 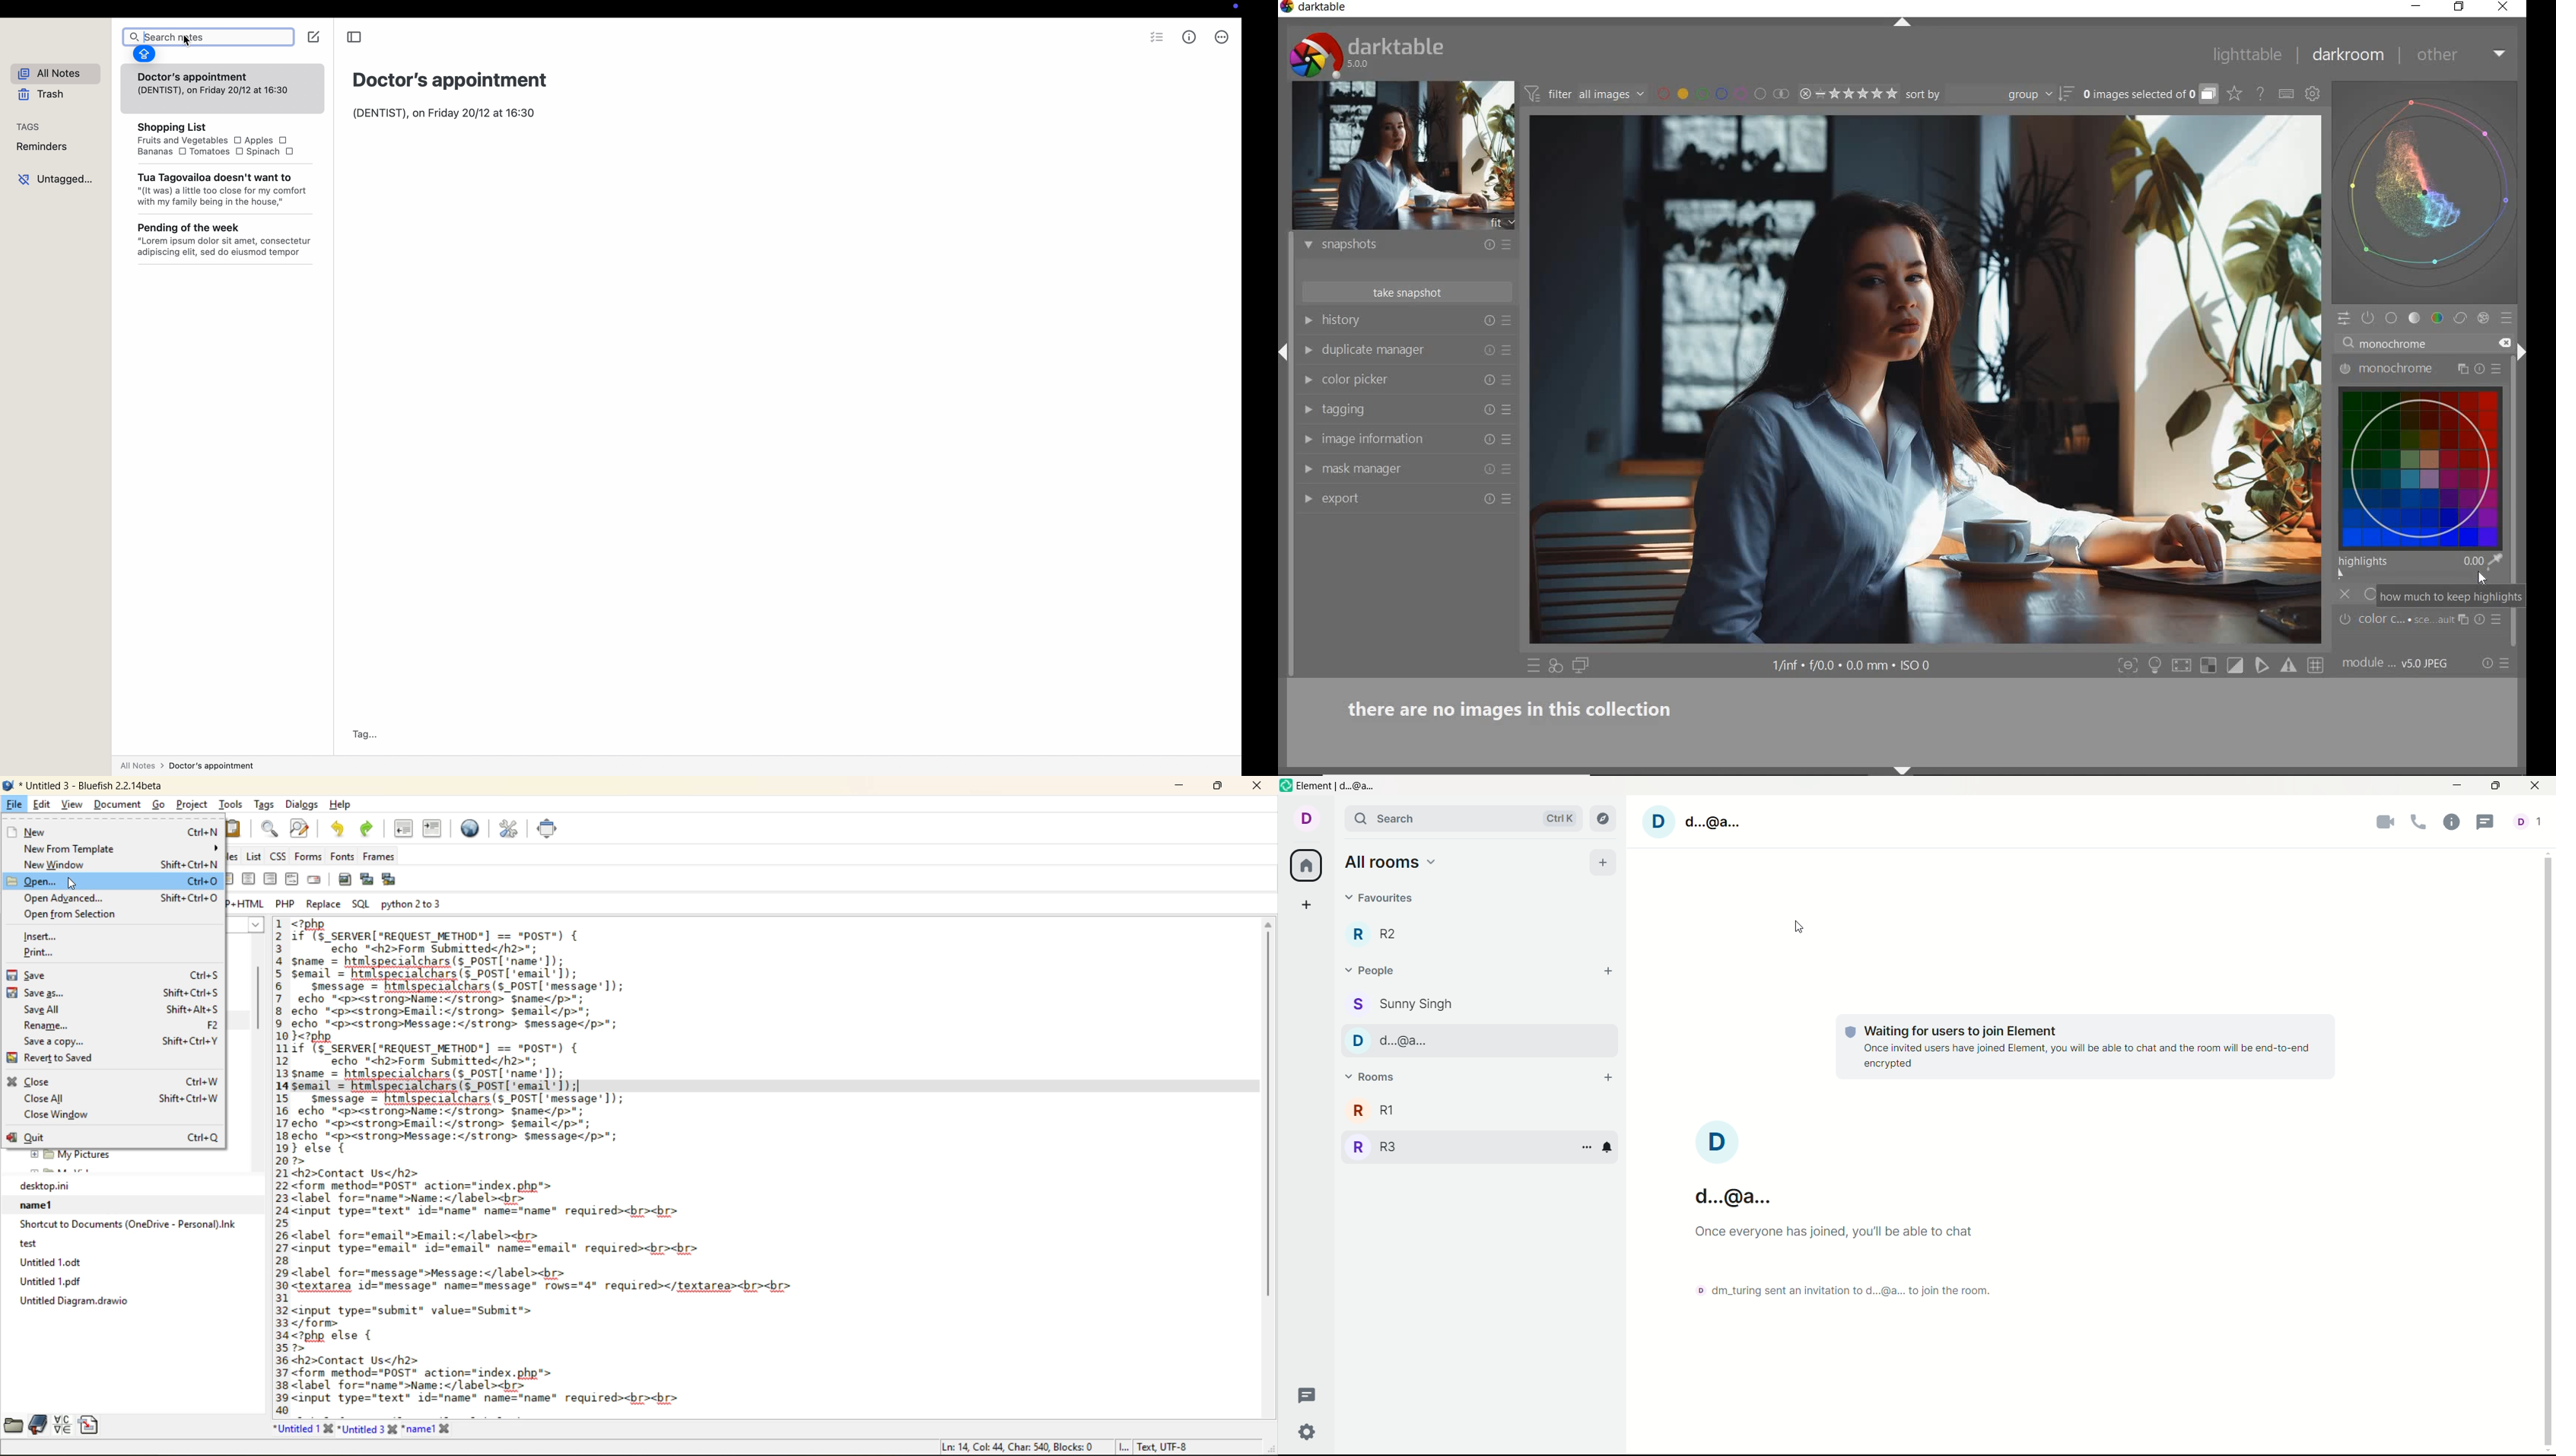 I want to click on 'color c' is switched off, so click(x=2345, y=619).